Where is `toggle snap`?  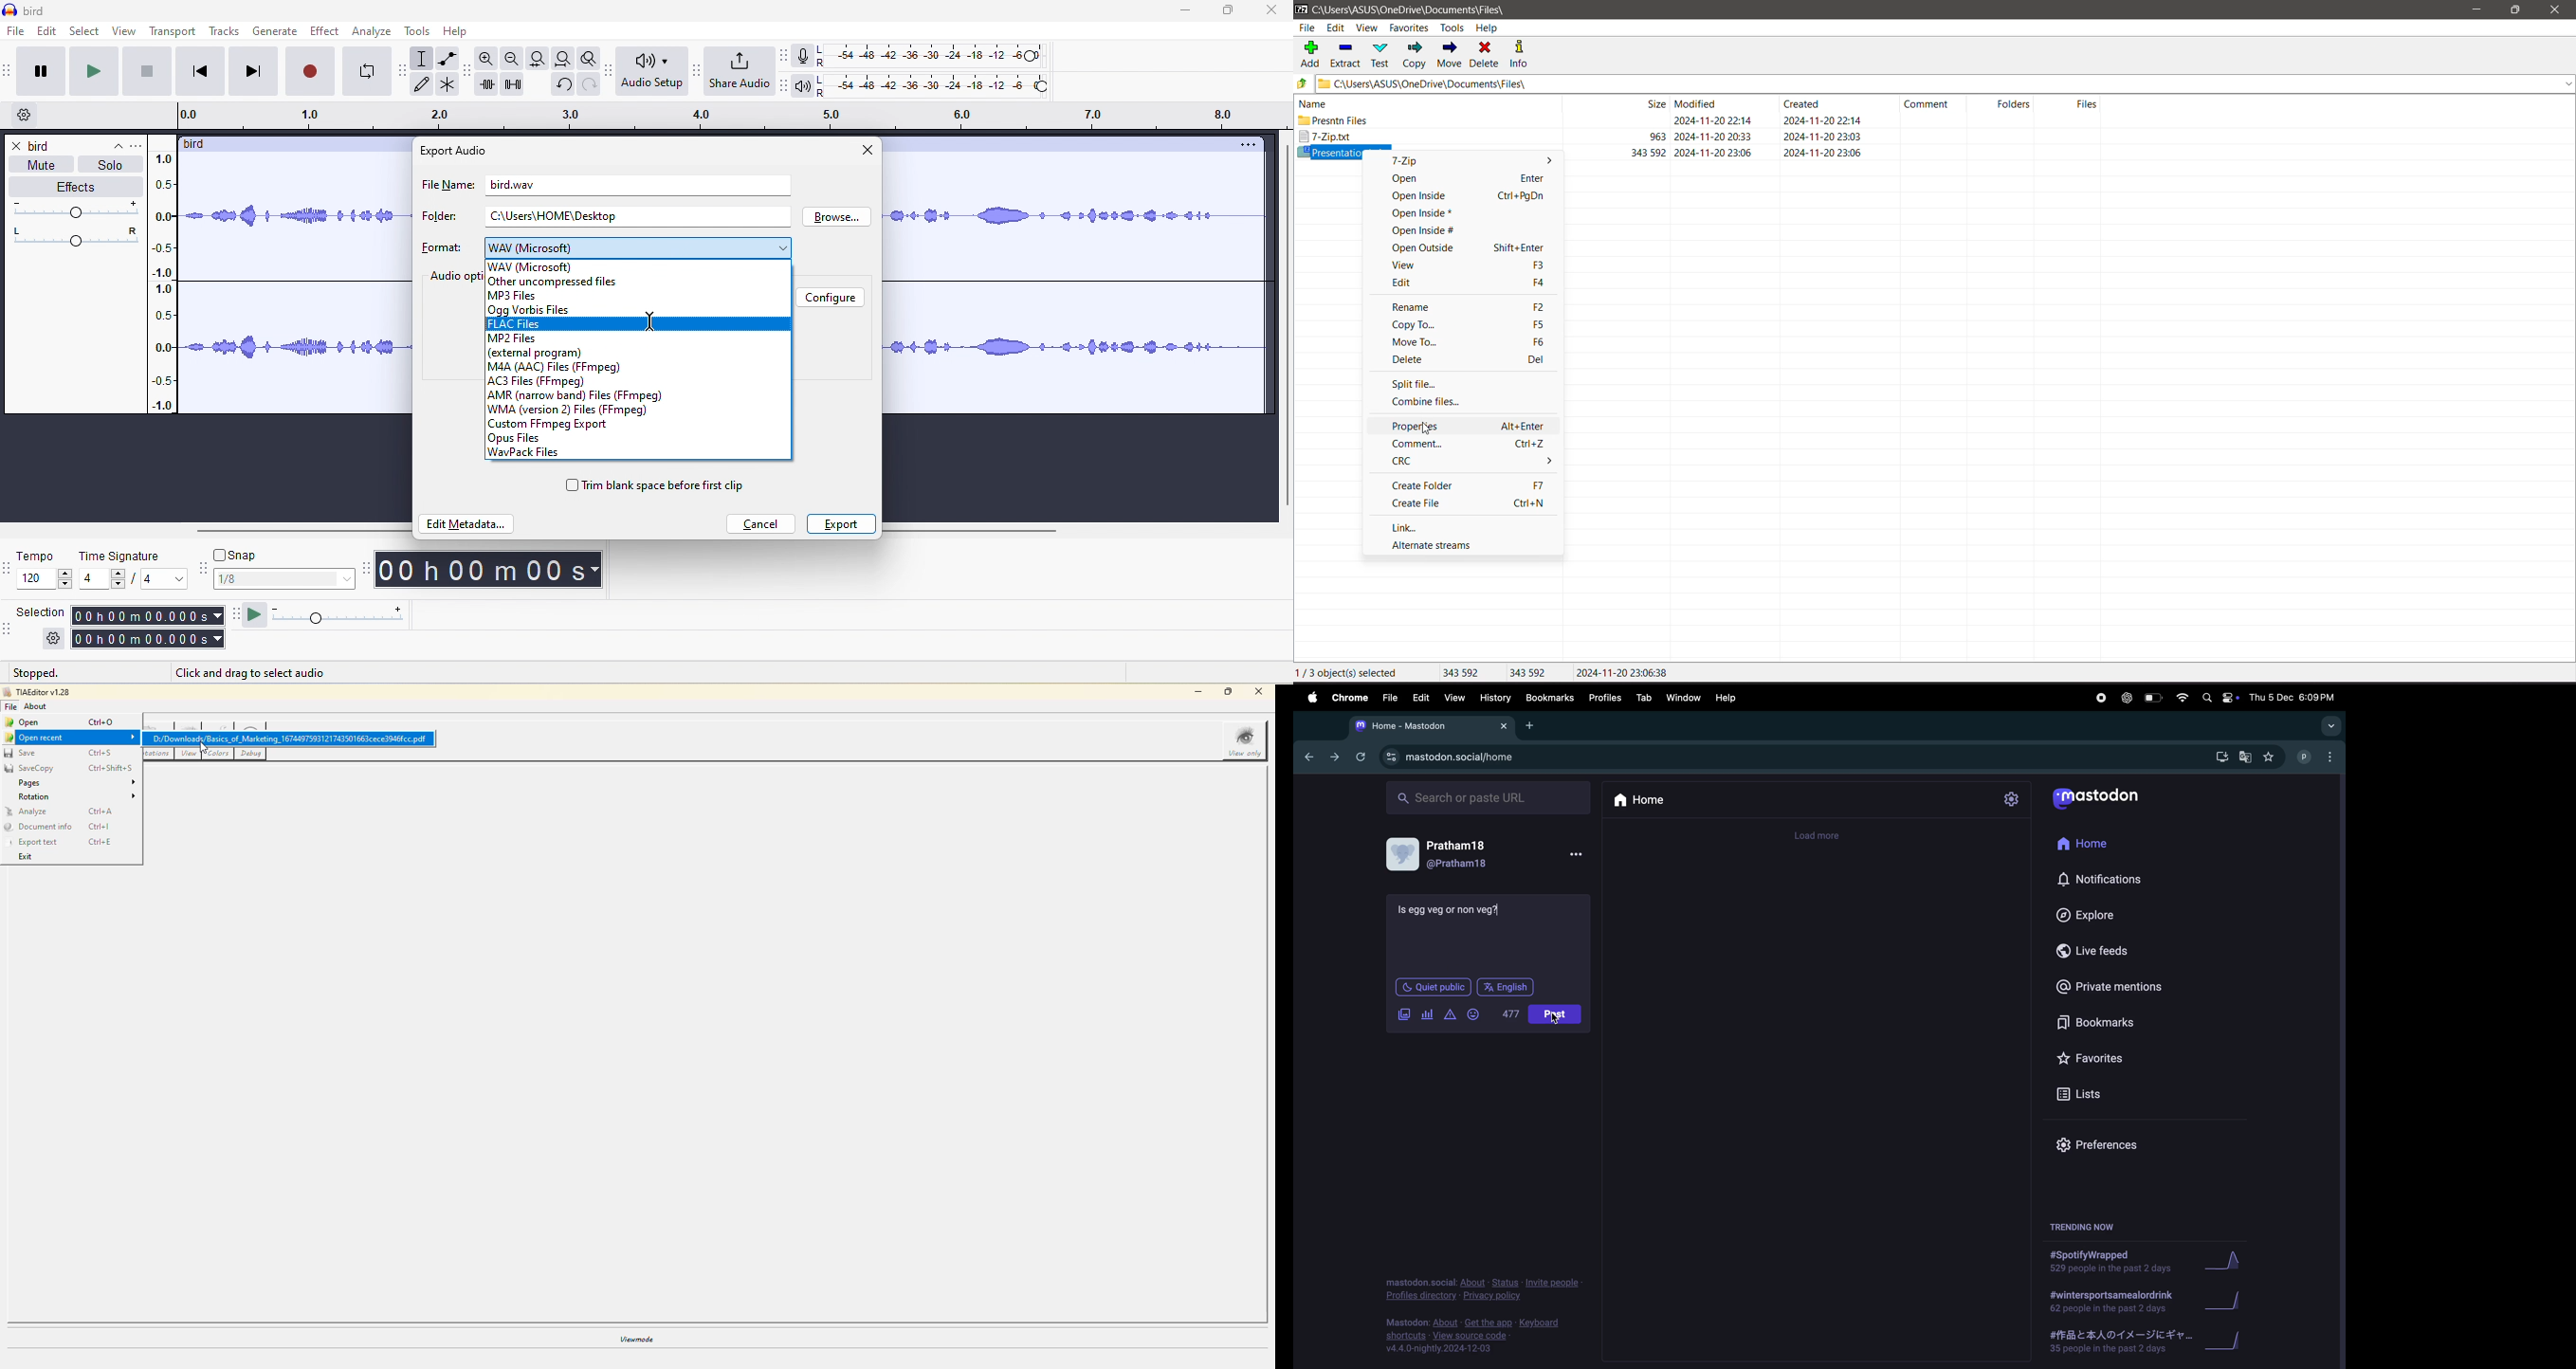 toggle snap is located at coordinates (241, 553).